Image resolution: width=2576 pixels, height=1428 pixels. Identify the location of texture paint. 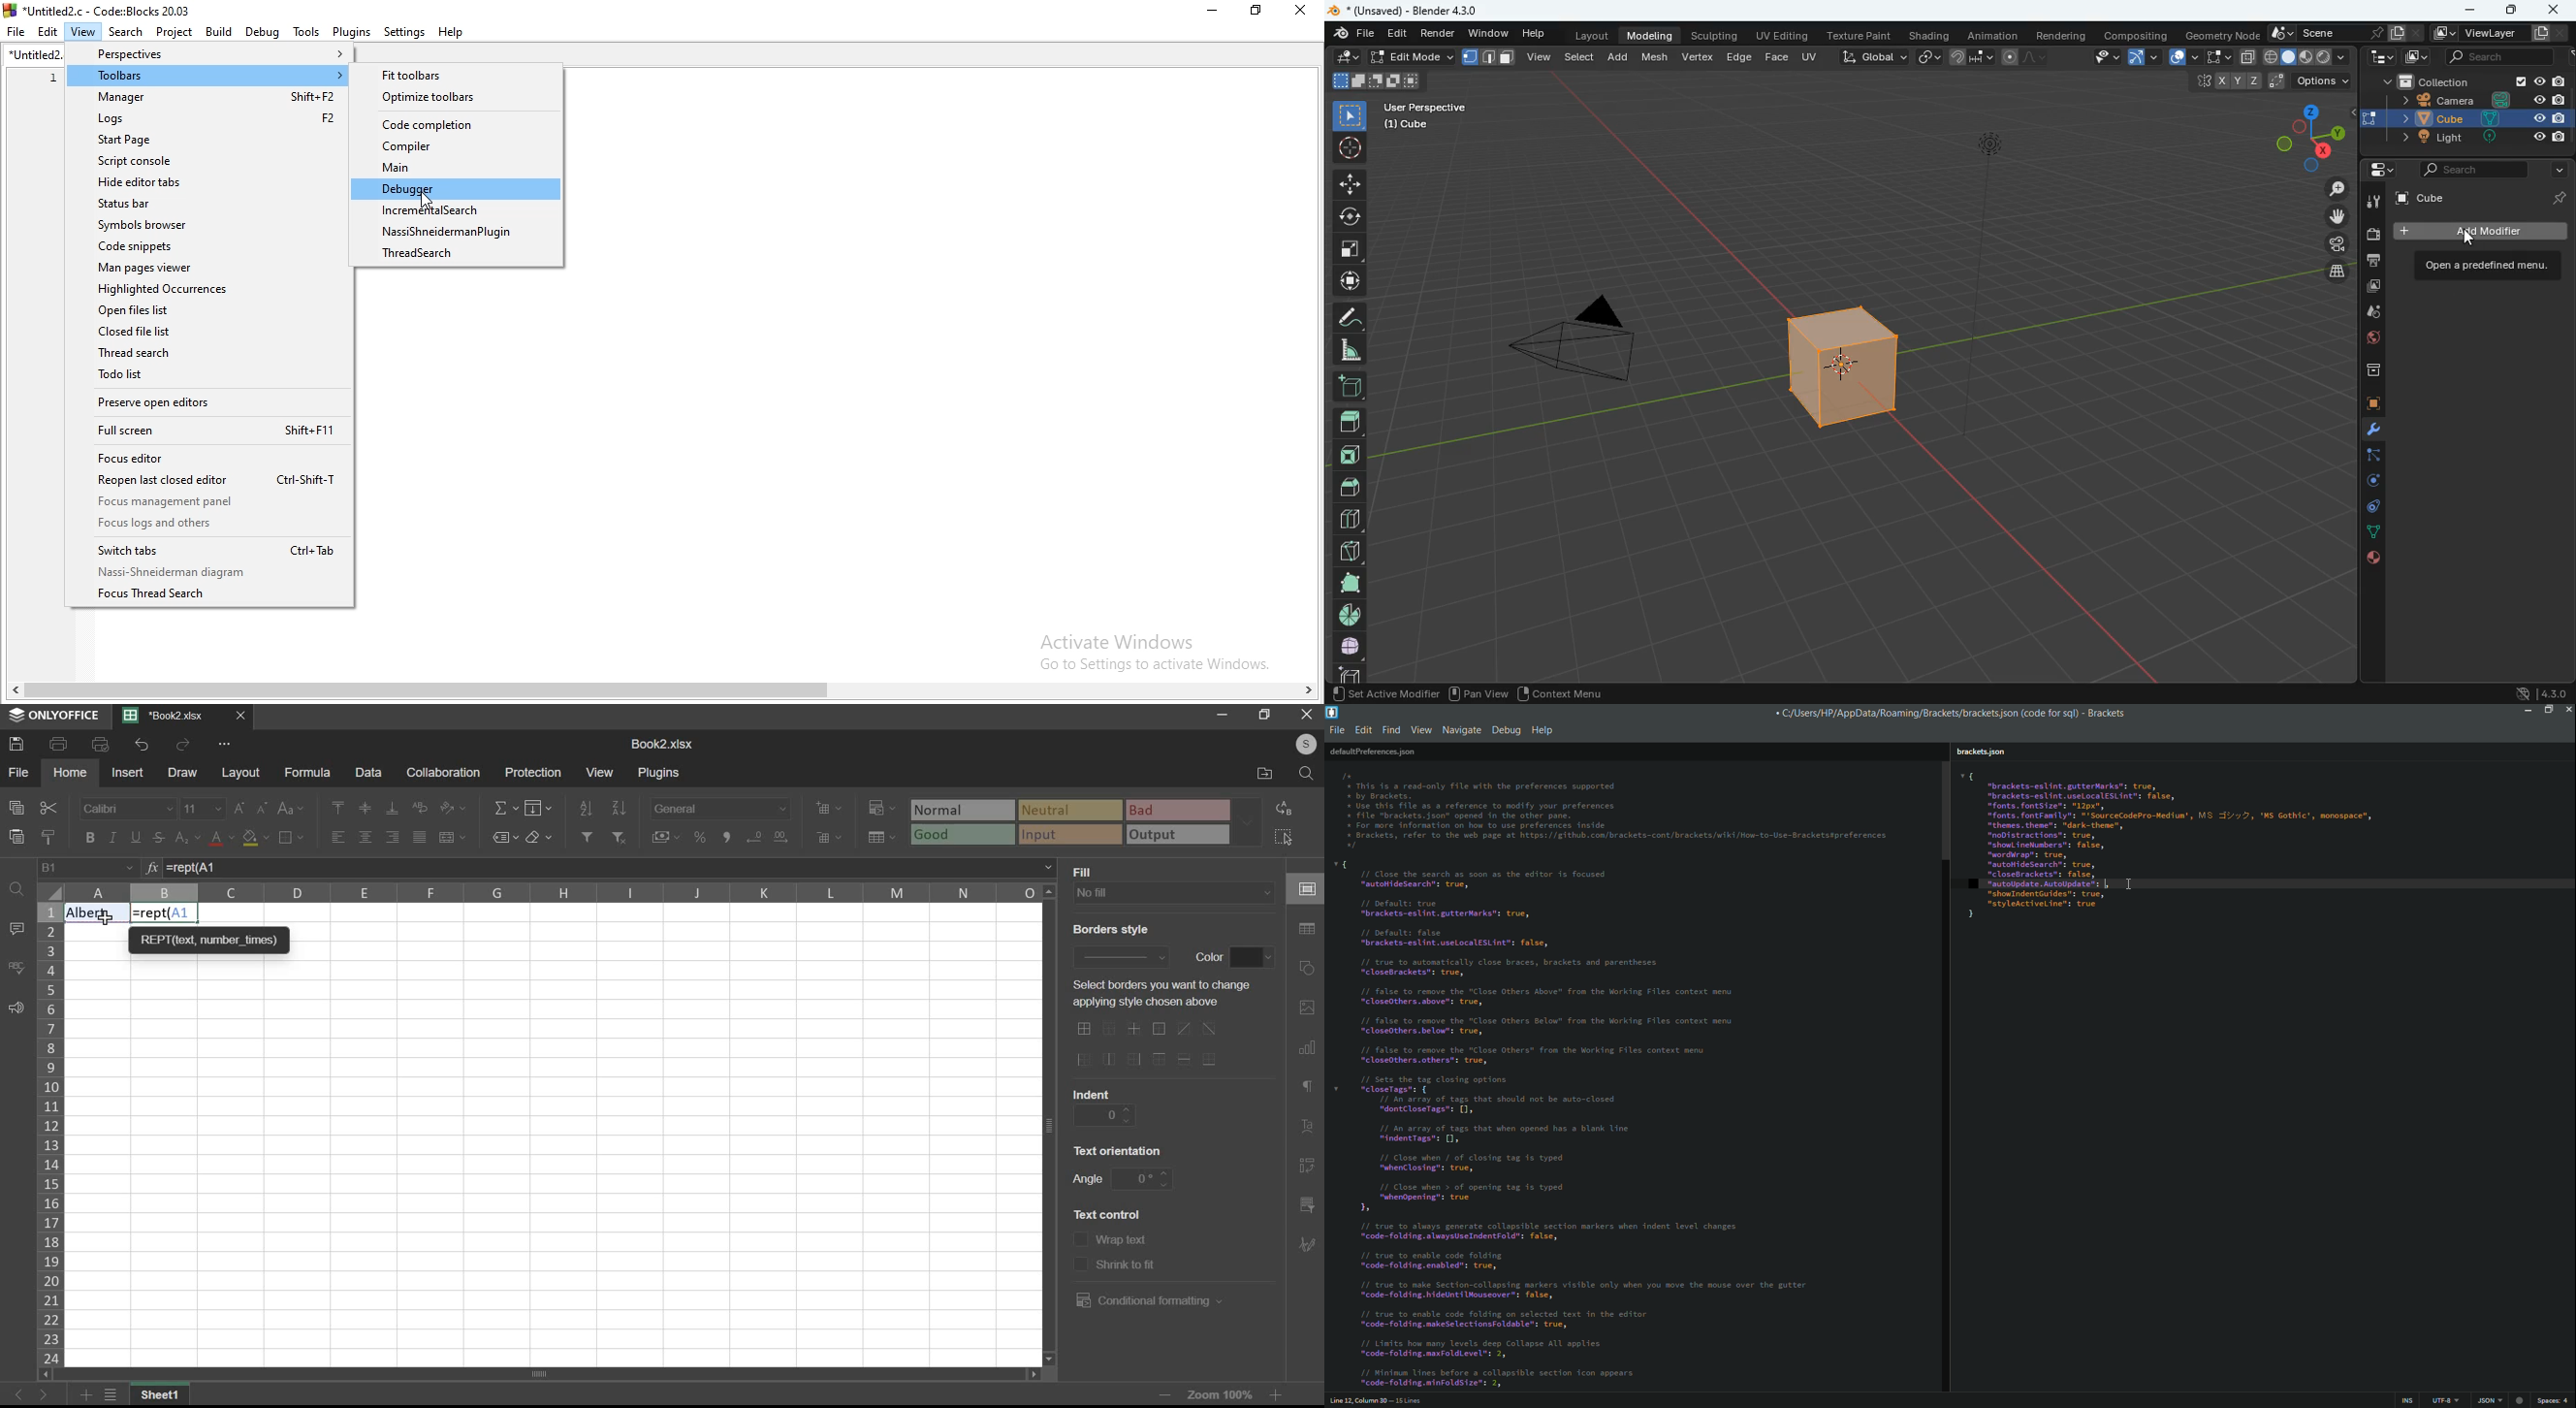
(1861, 35).